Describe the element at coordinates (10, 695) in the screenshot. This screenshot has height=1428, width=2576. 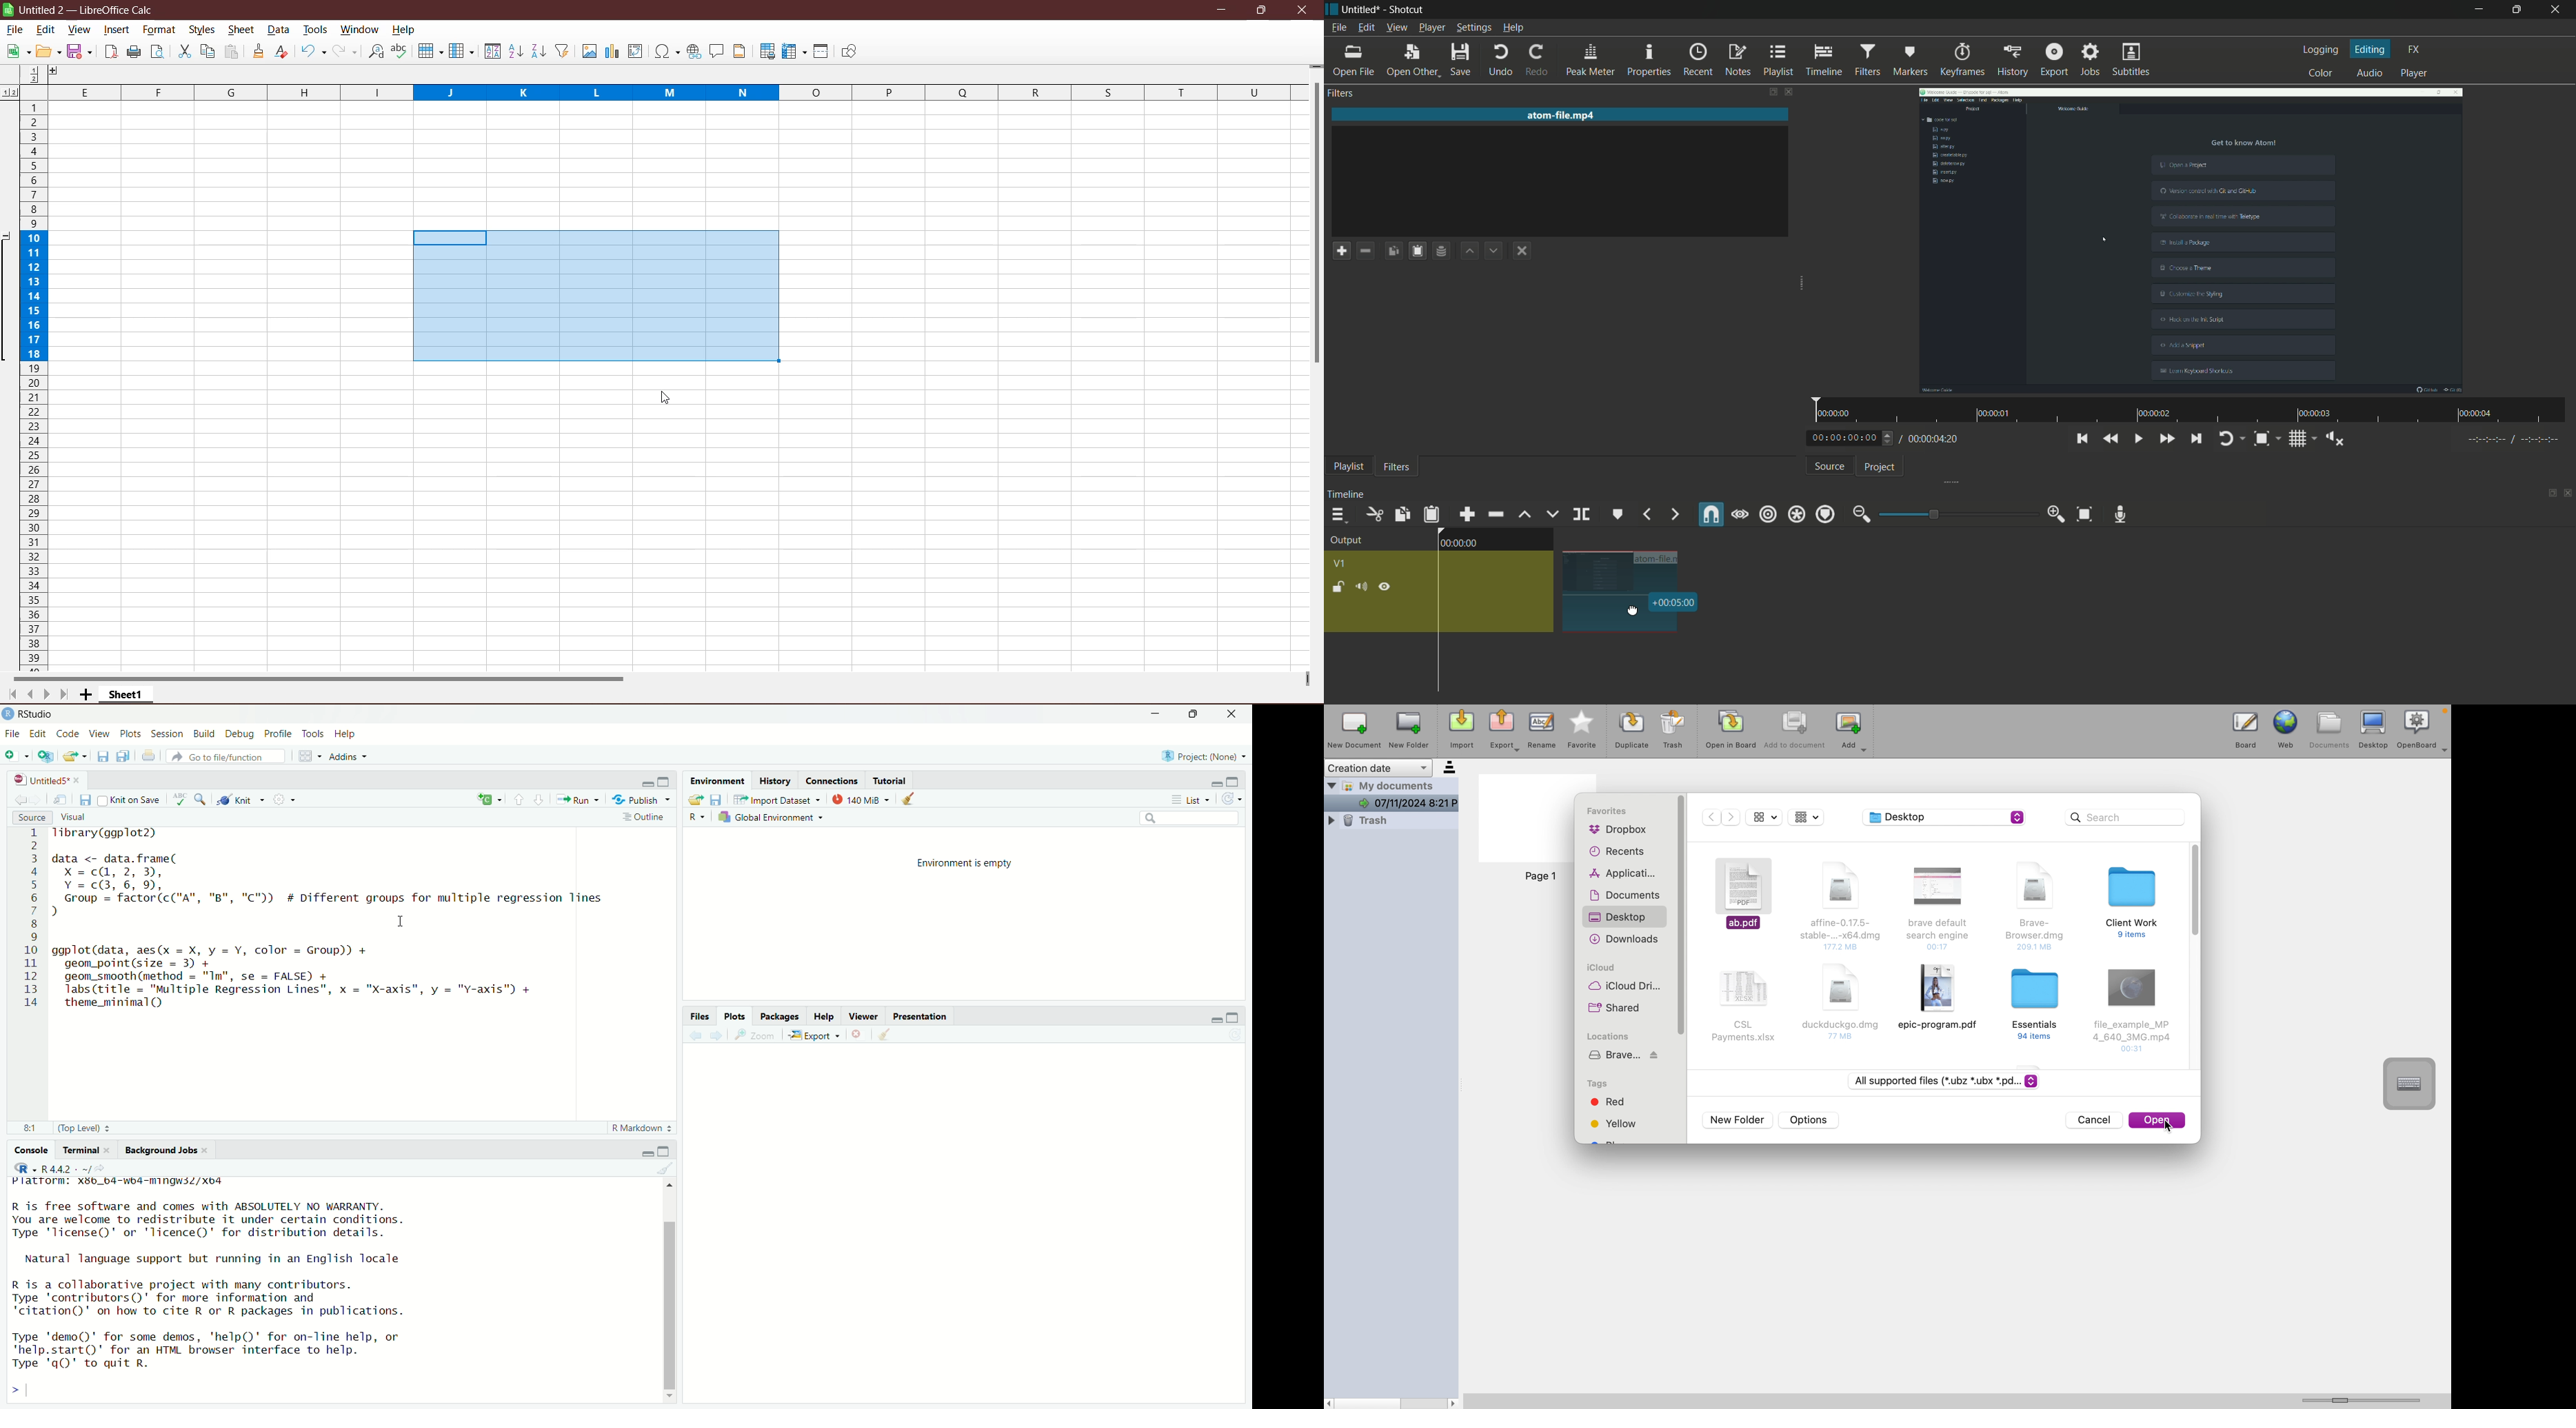
I see `Scroll to first page` at that location.